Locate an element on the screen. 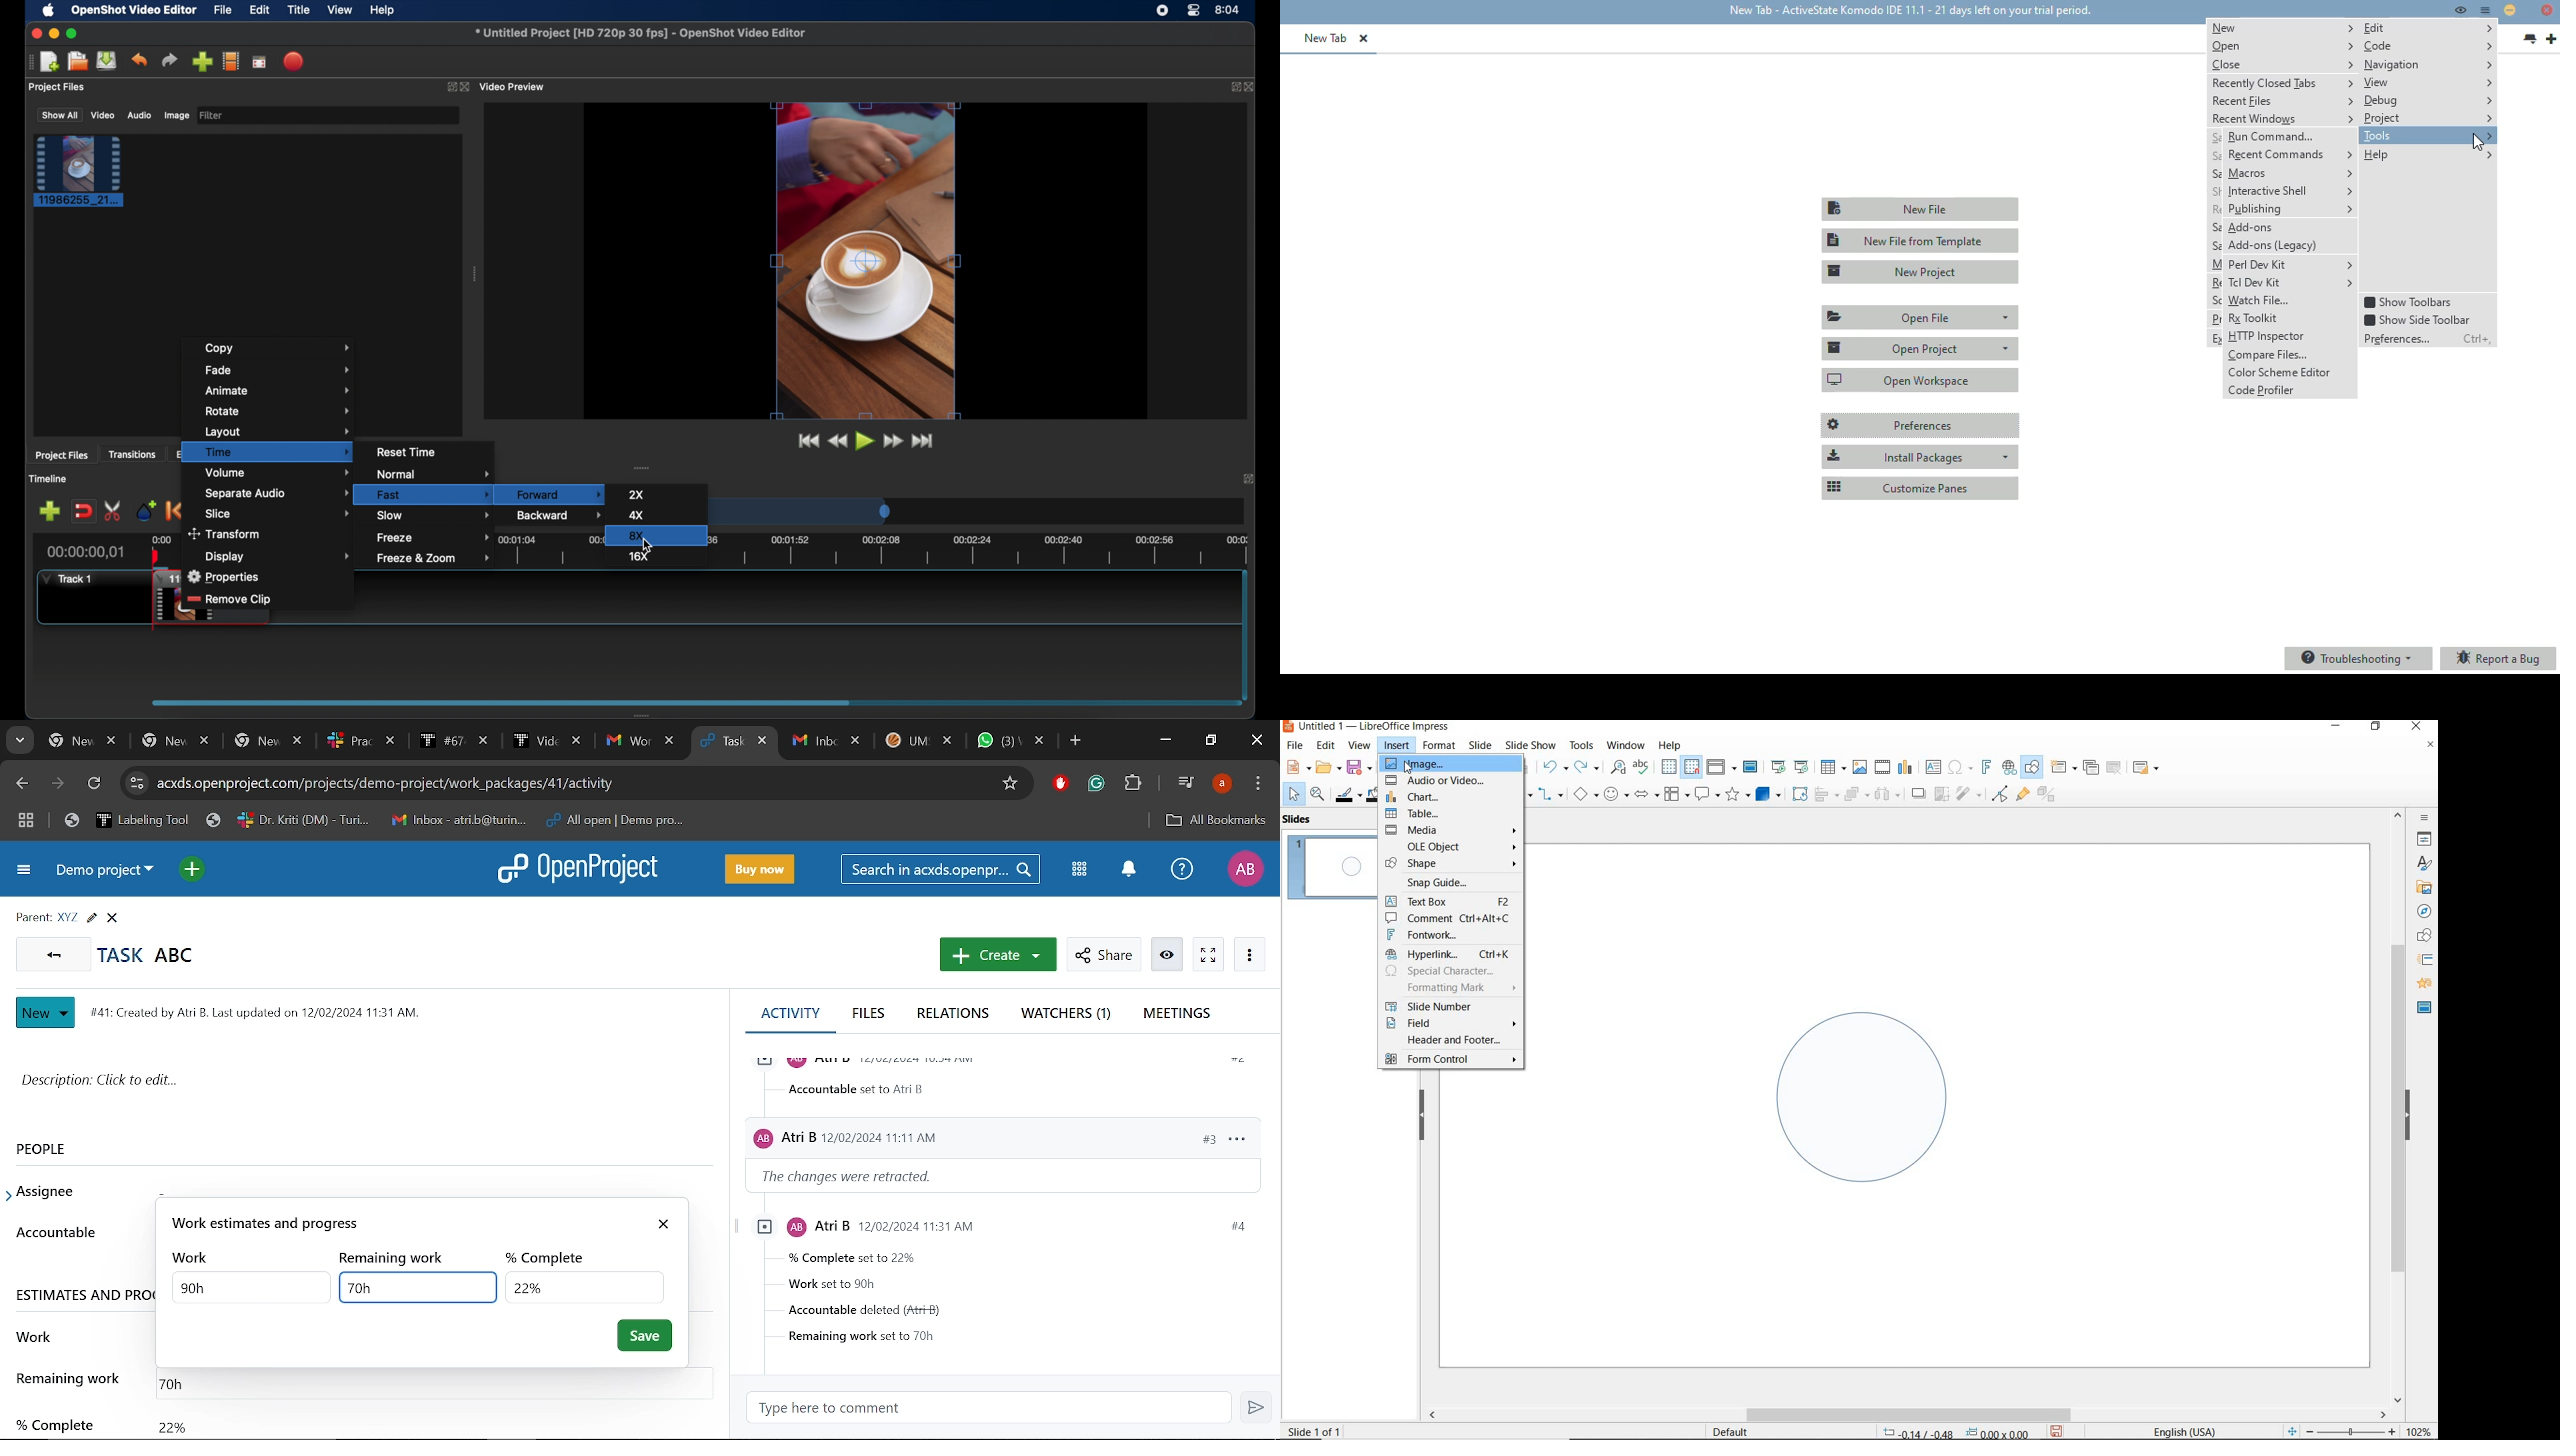  navigator is located at coordinates (2425, 912).